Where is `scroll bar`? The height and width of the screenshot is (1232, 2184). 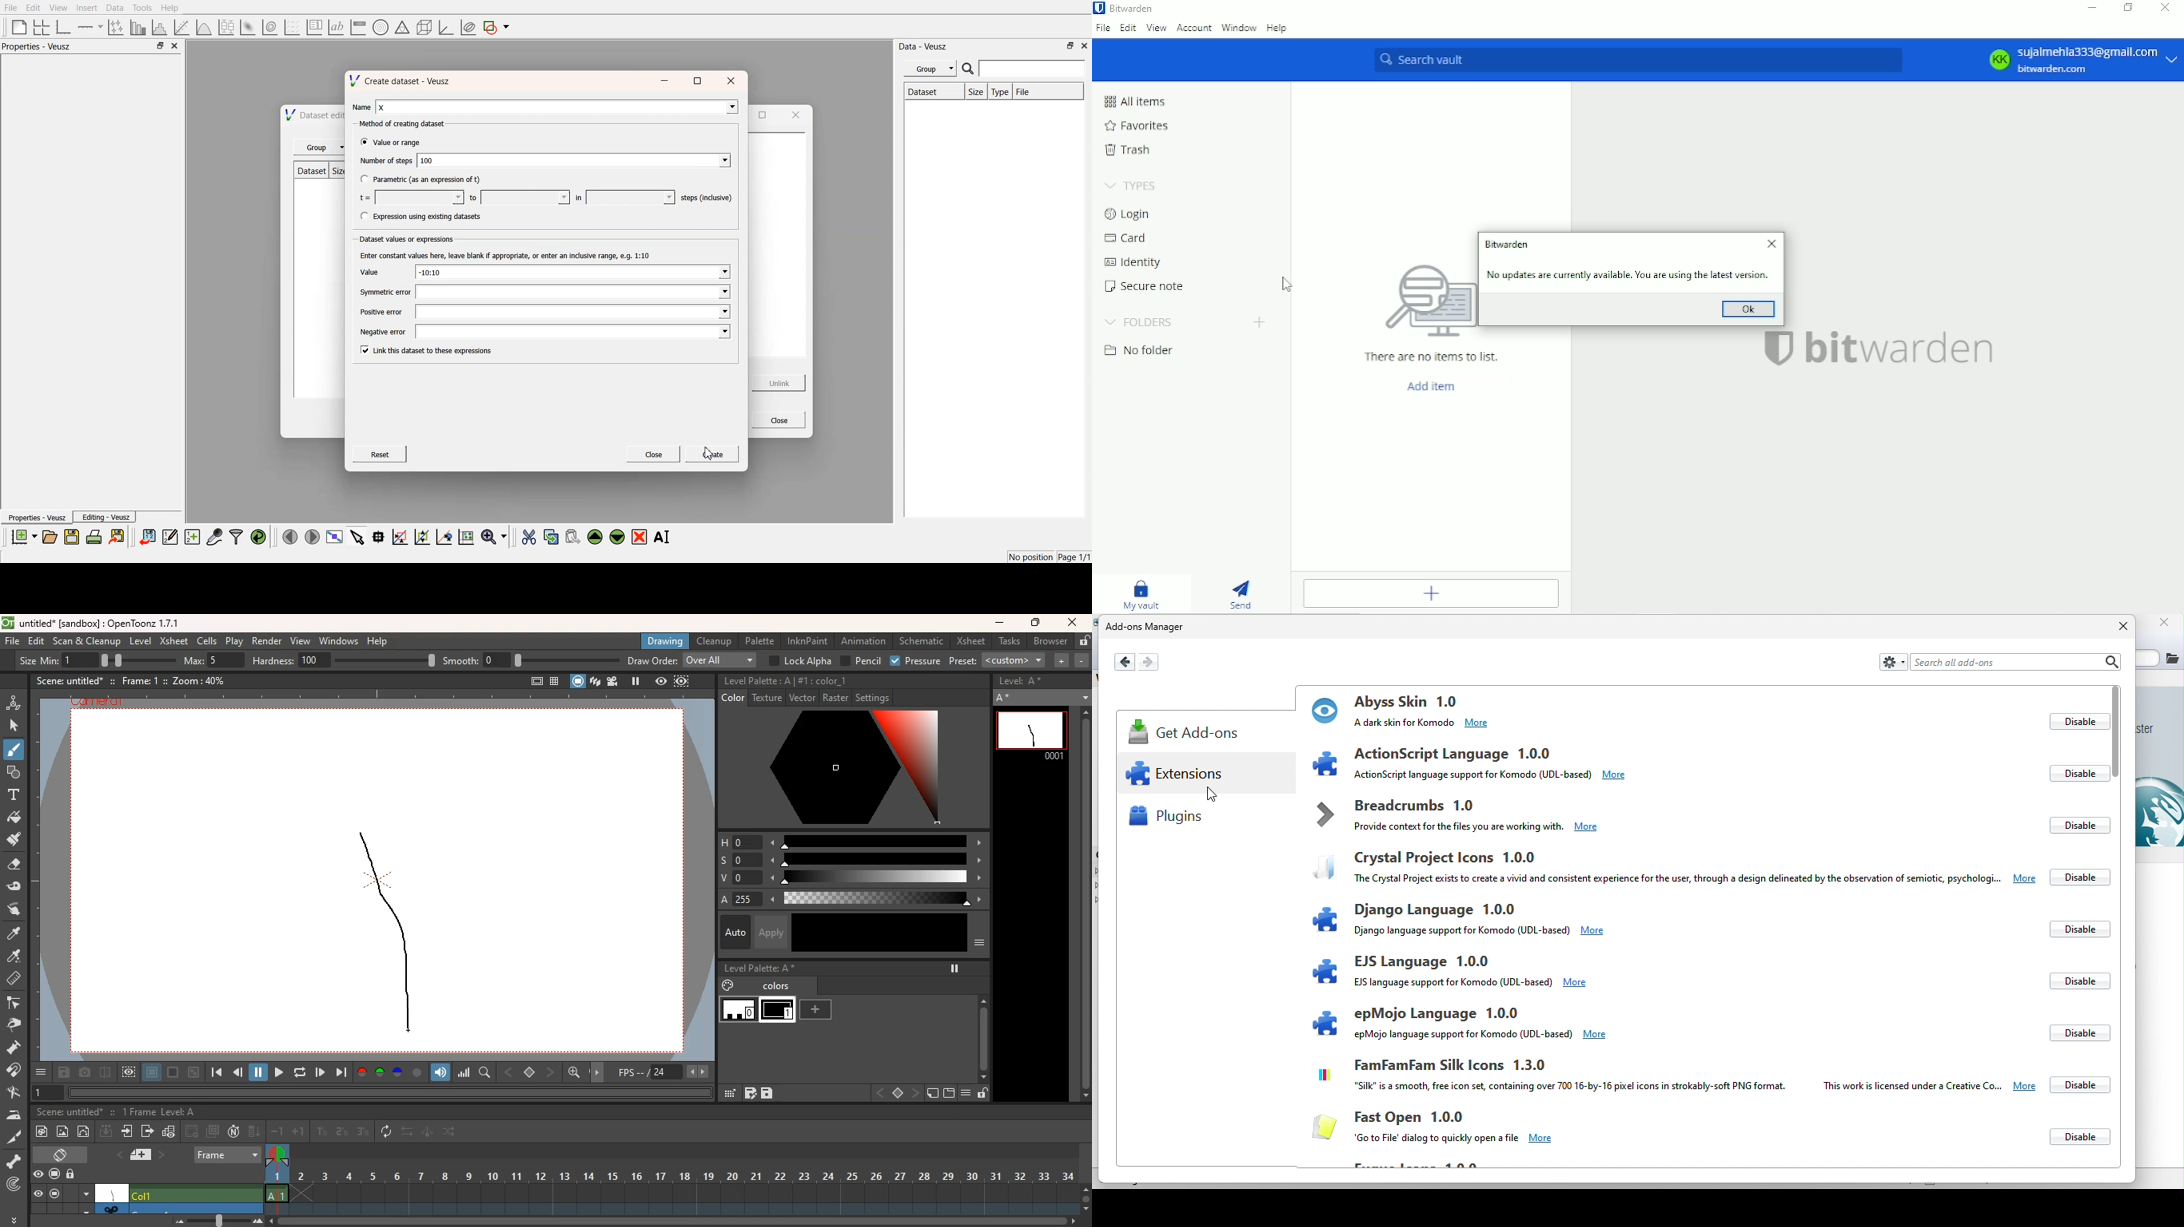
scroll bar is located at coordinates (1083, 906).